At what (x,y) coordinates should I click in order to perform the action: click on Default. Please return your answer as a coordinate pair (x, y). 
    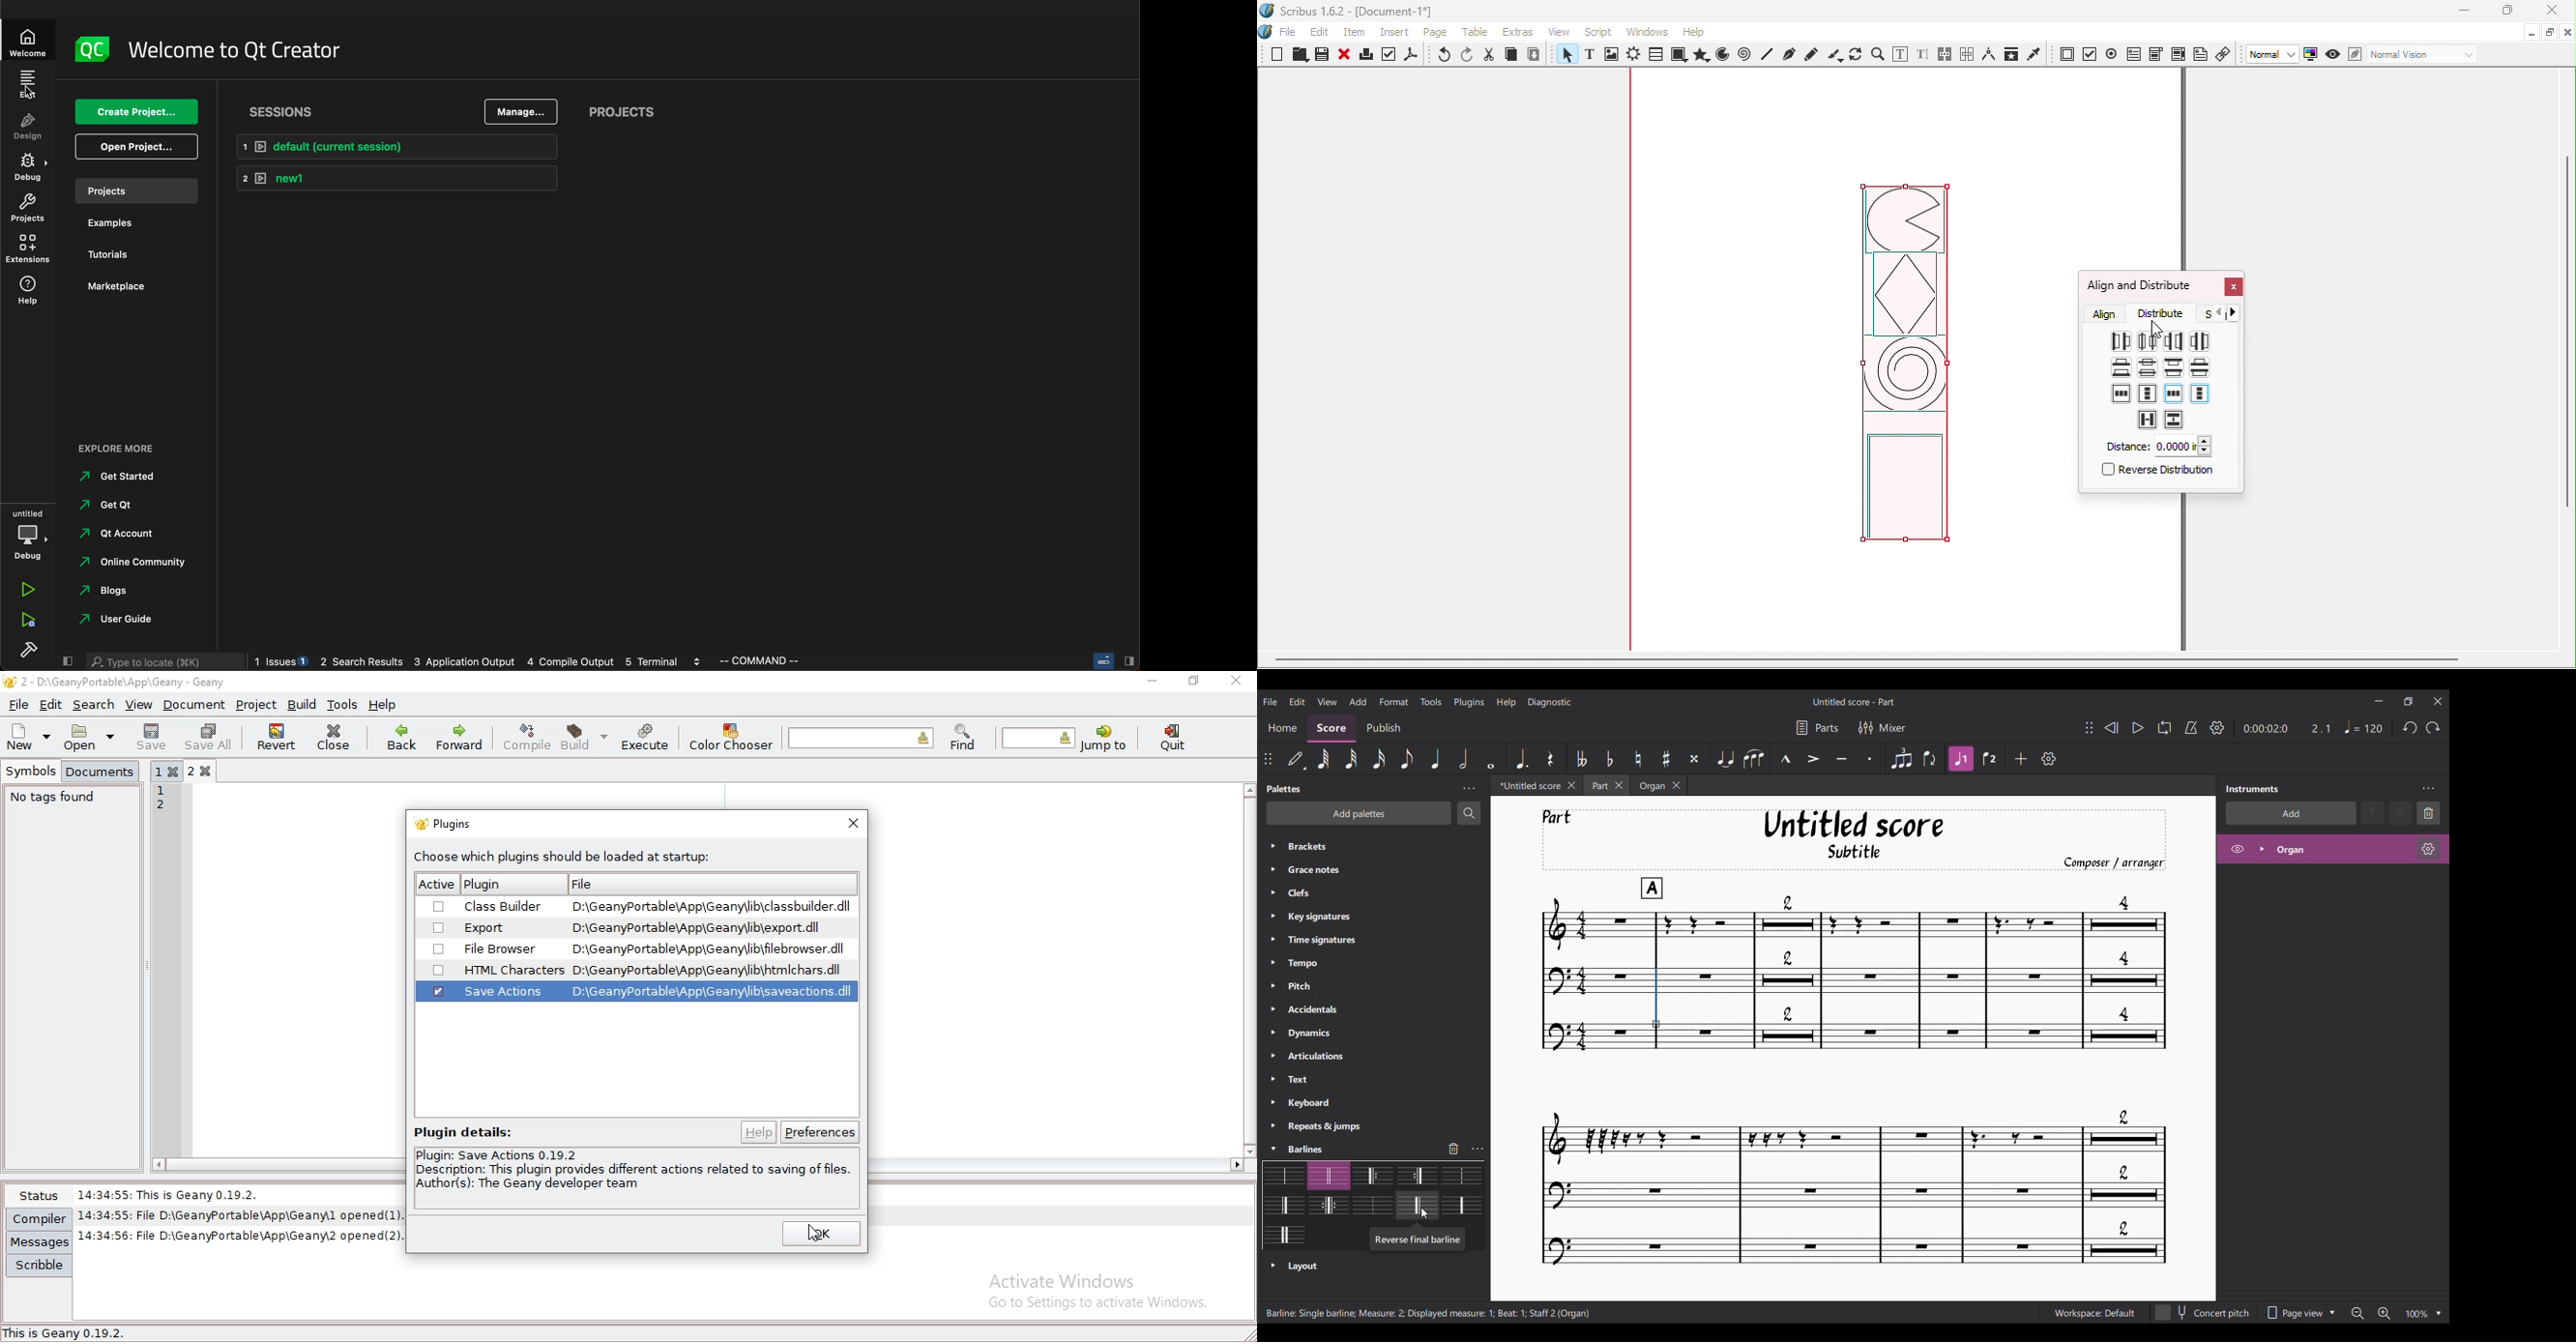
    Looking at the image, I should click on (1296, 759).